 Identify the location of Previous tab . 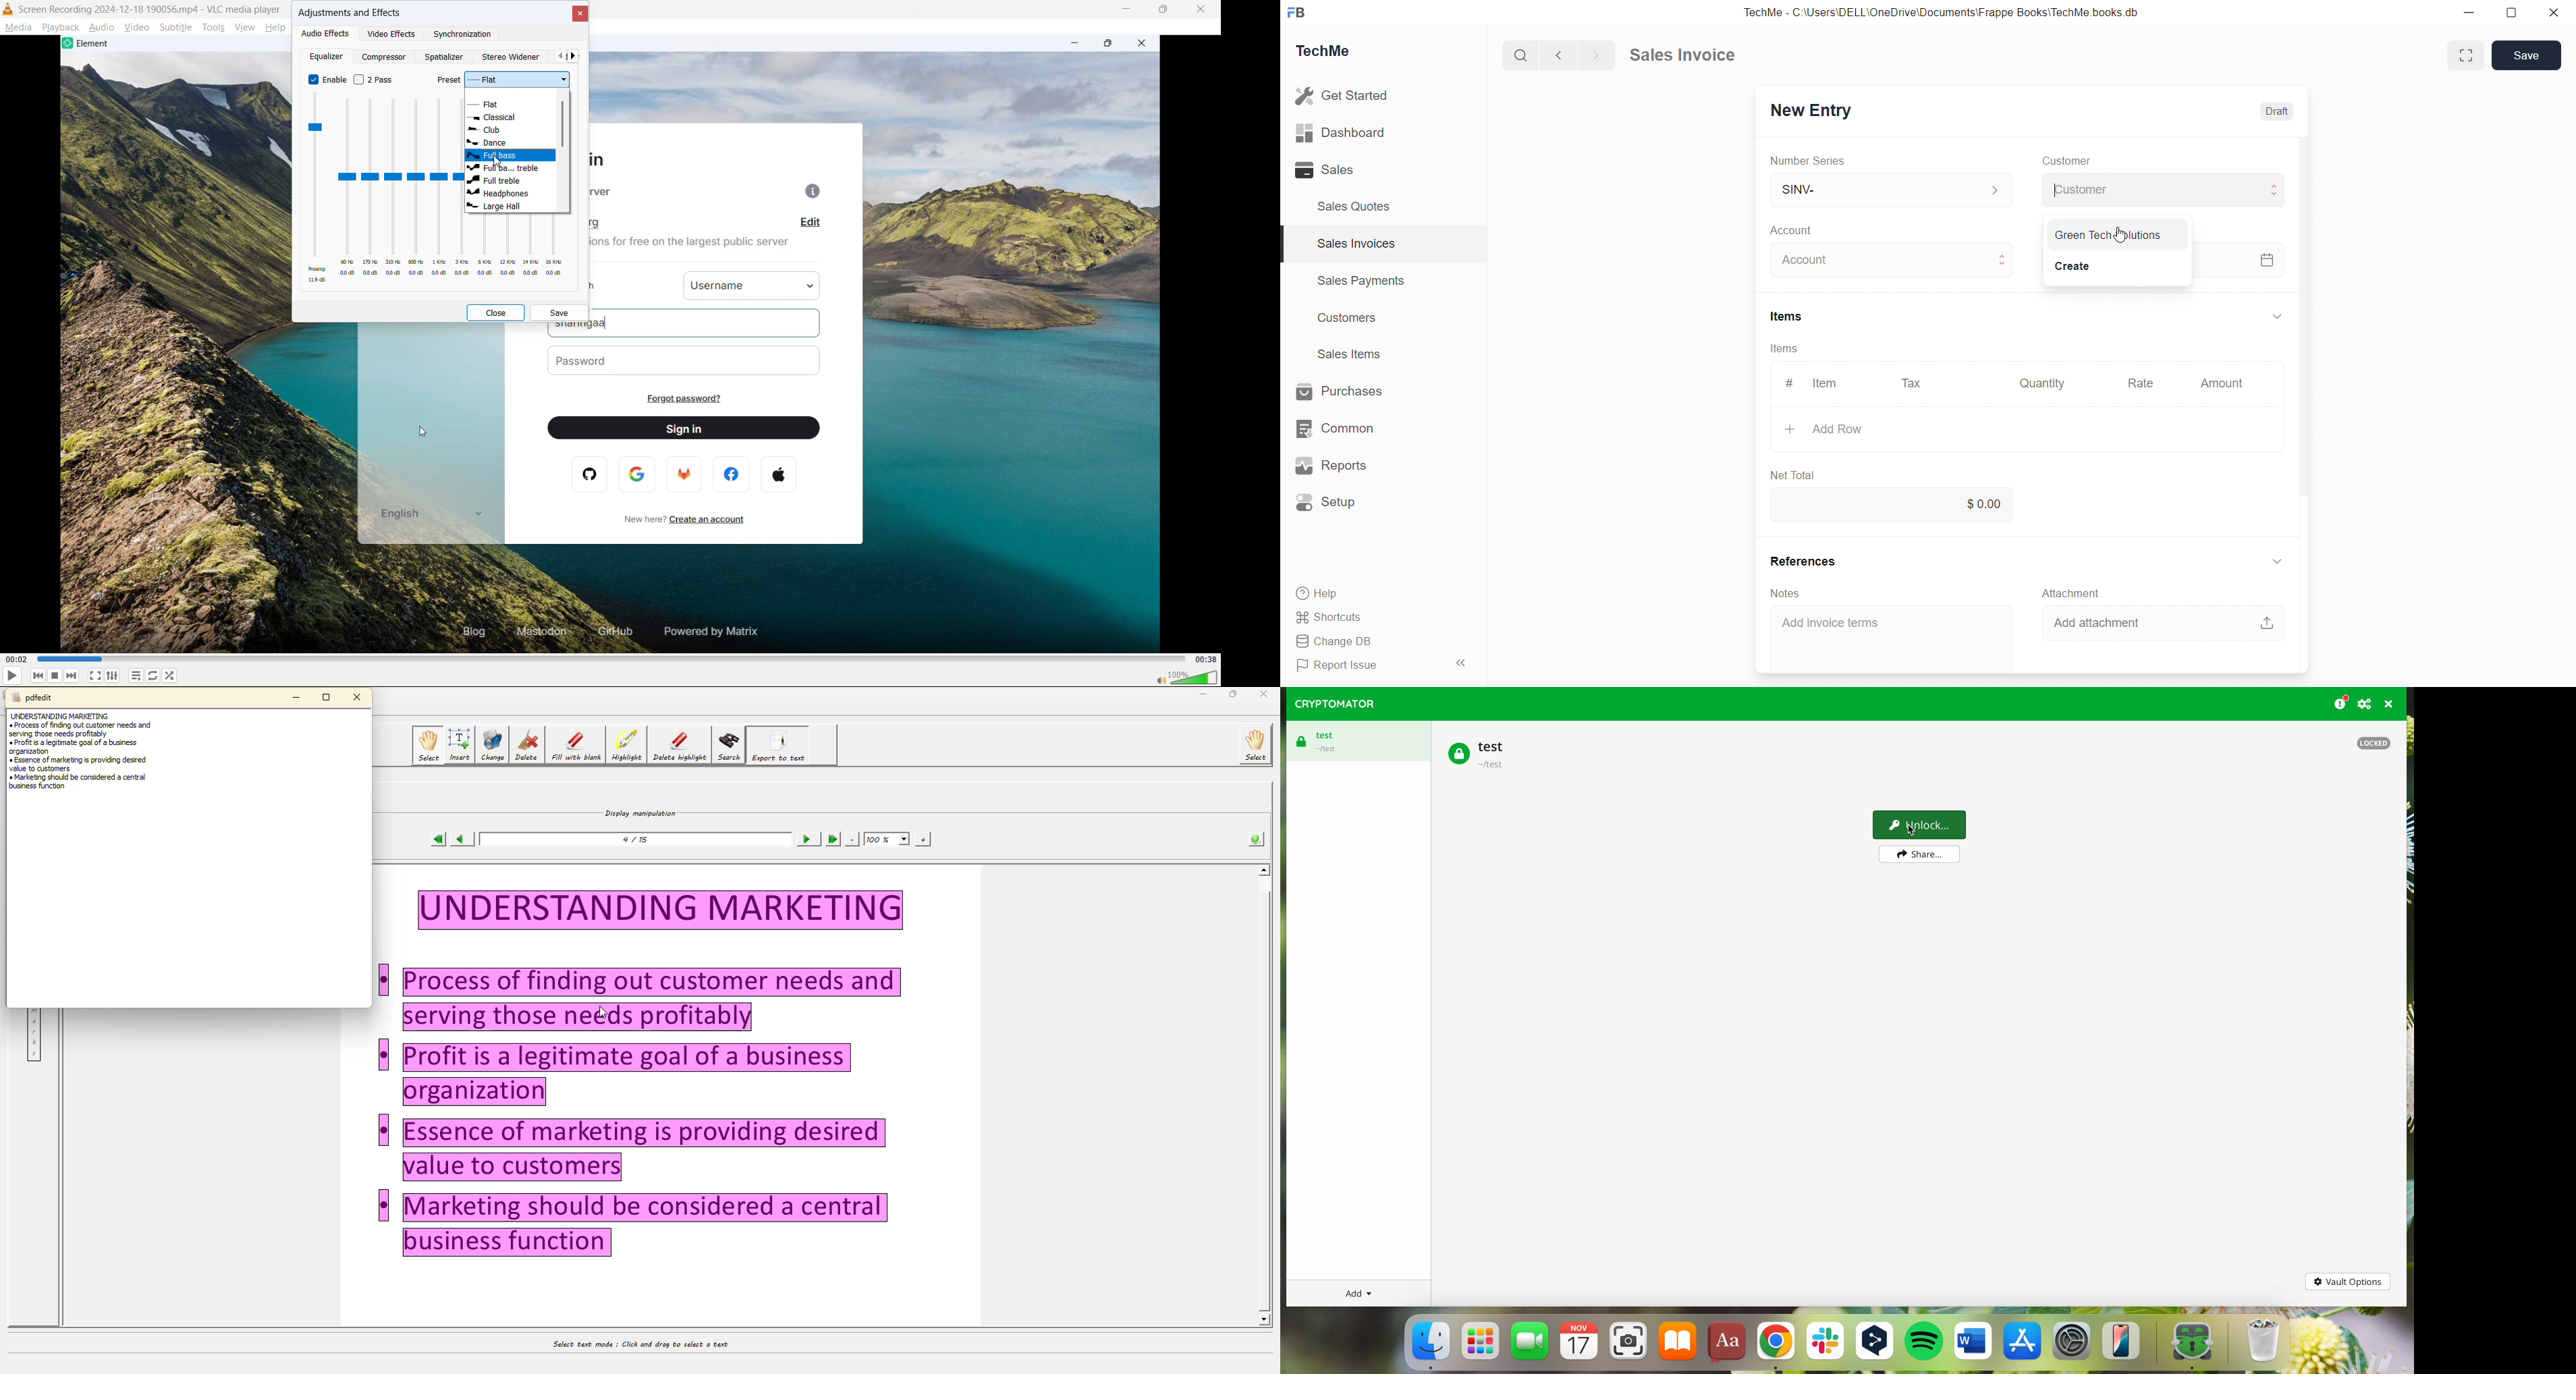
(559, 56).